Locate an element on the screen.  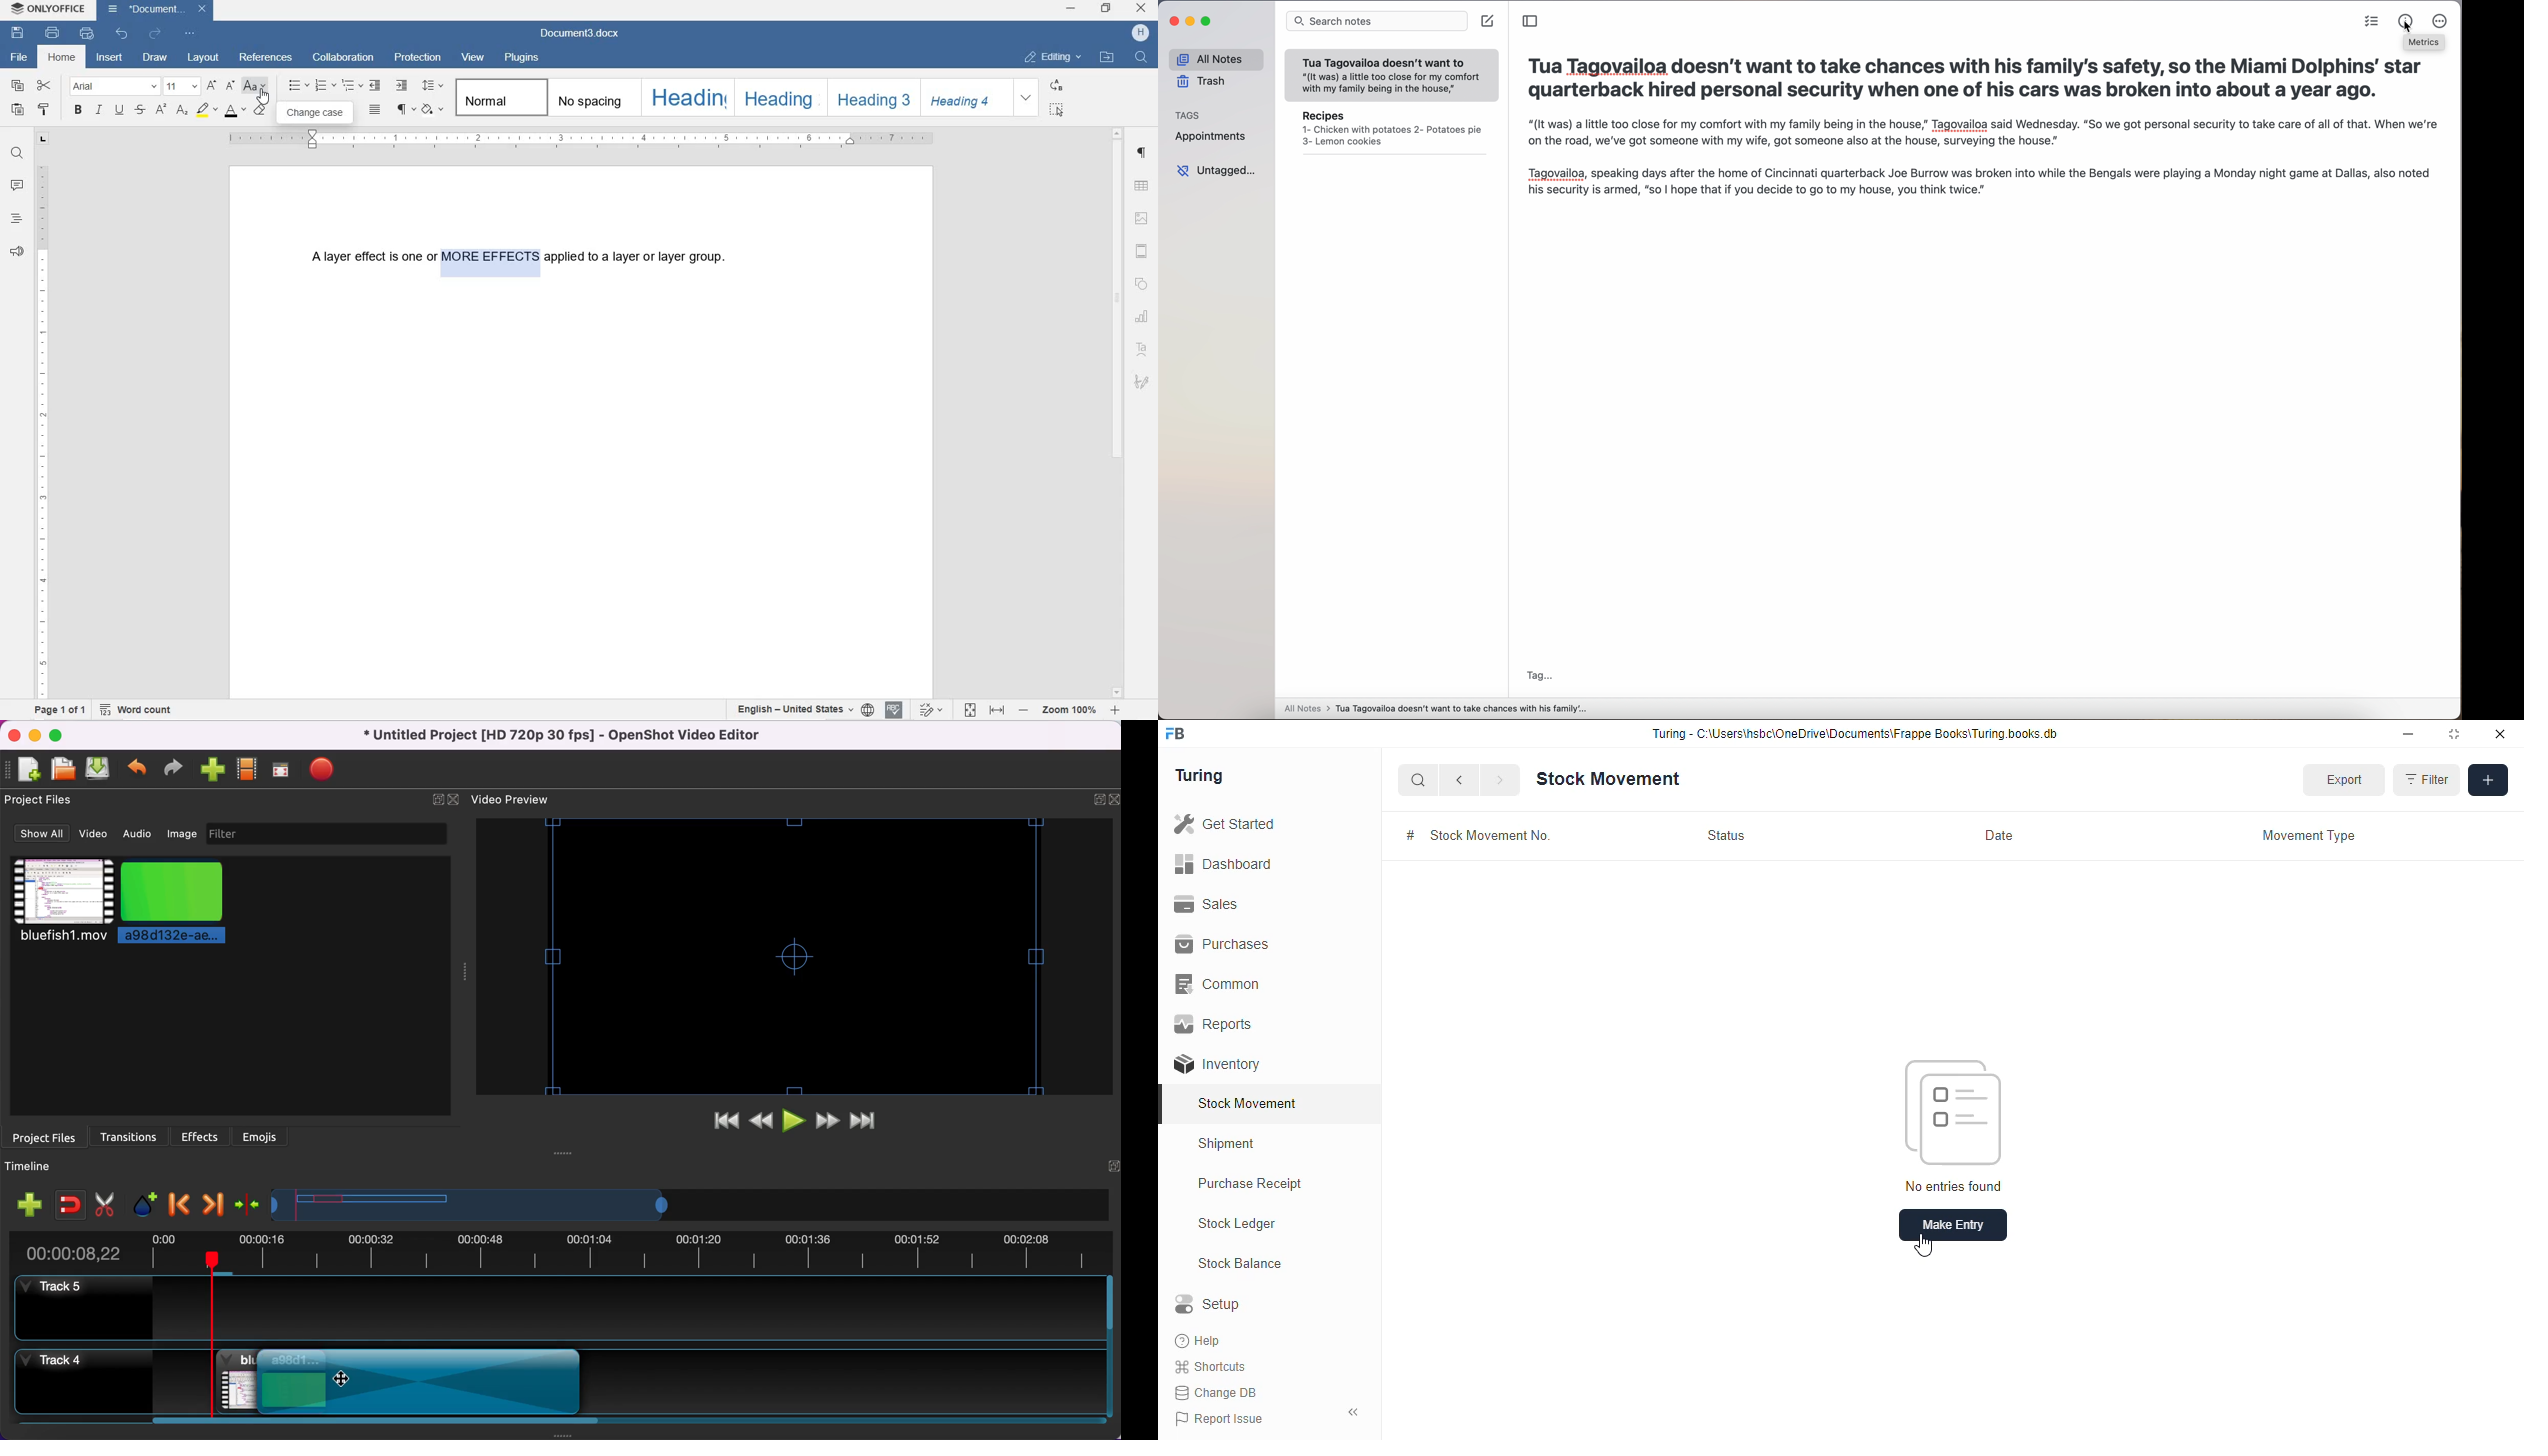
close is located at coordinates (2500, 734).